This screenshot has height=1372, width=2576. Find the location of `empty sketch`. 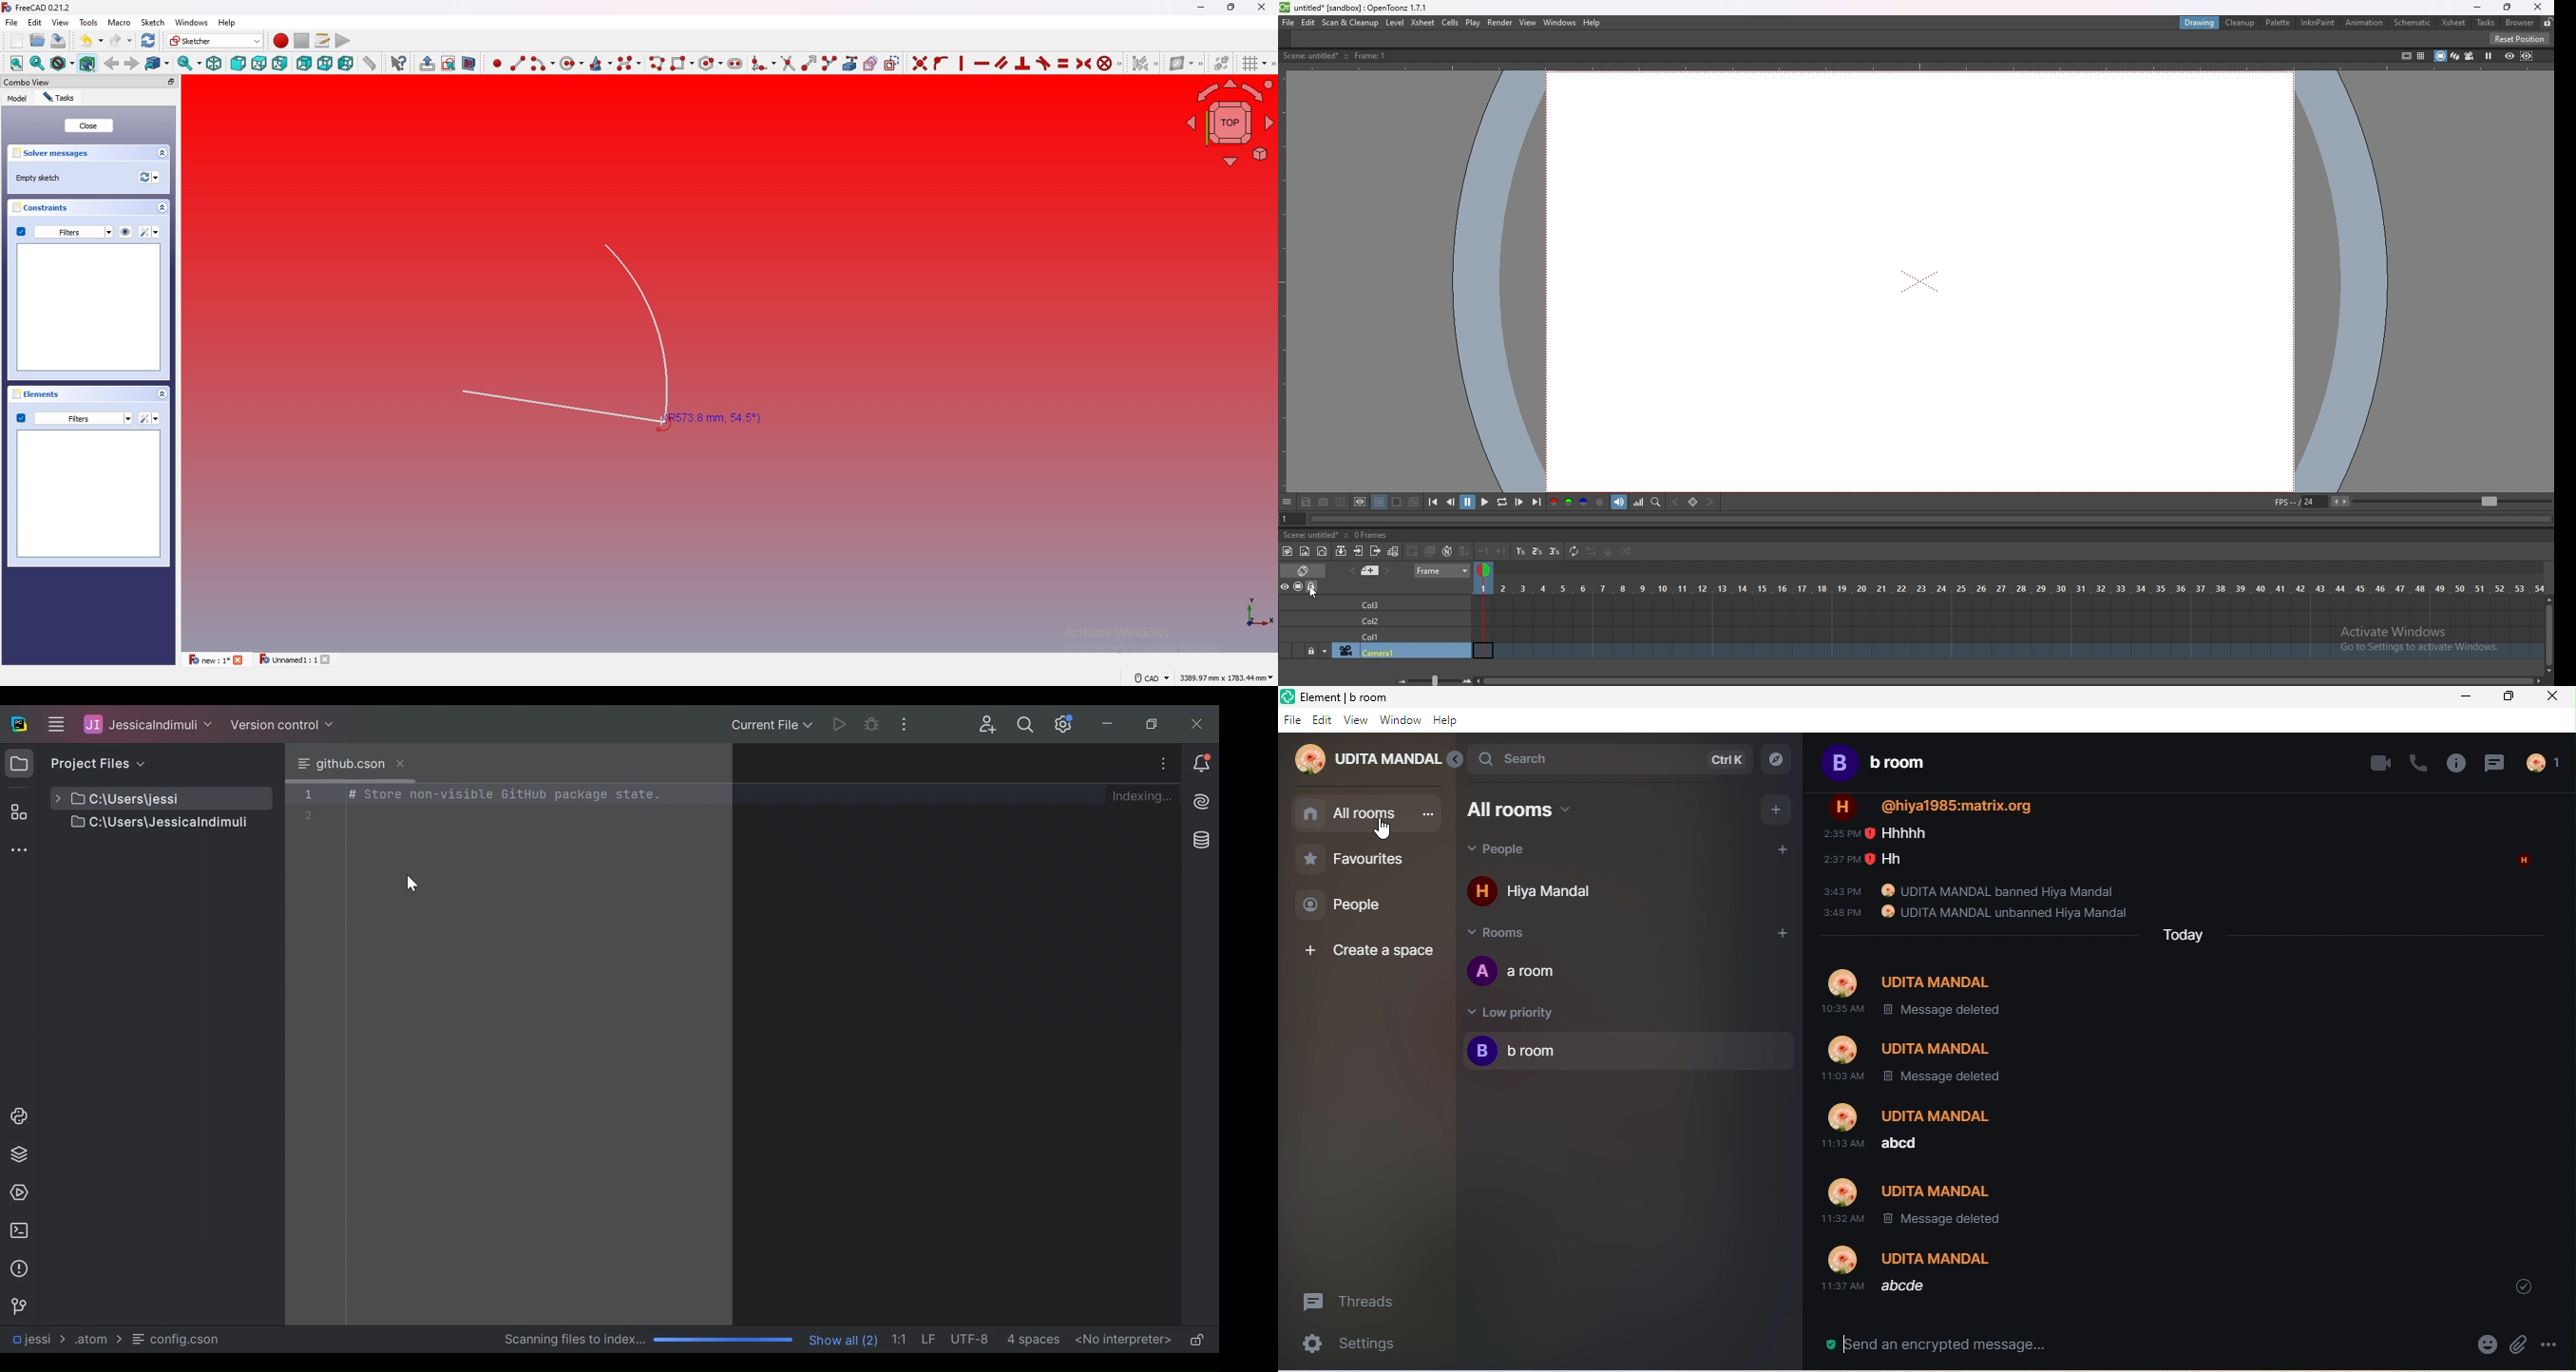

empty sketch is located at coordinates (41, 178).